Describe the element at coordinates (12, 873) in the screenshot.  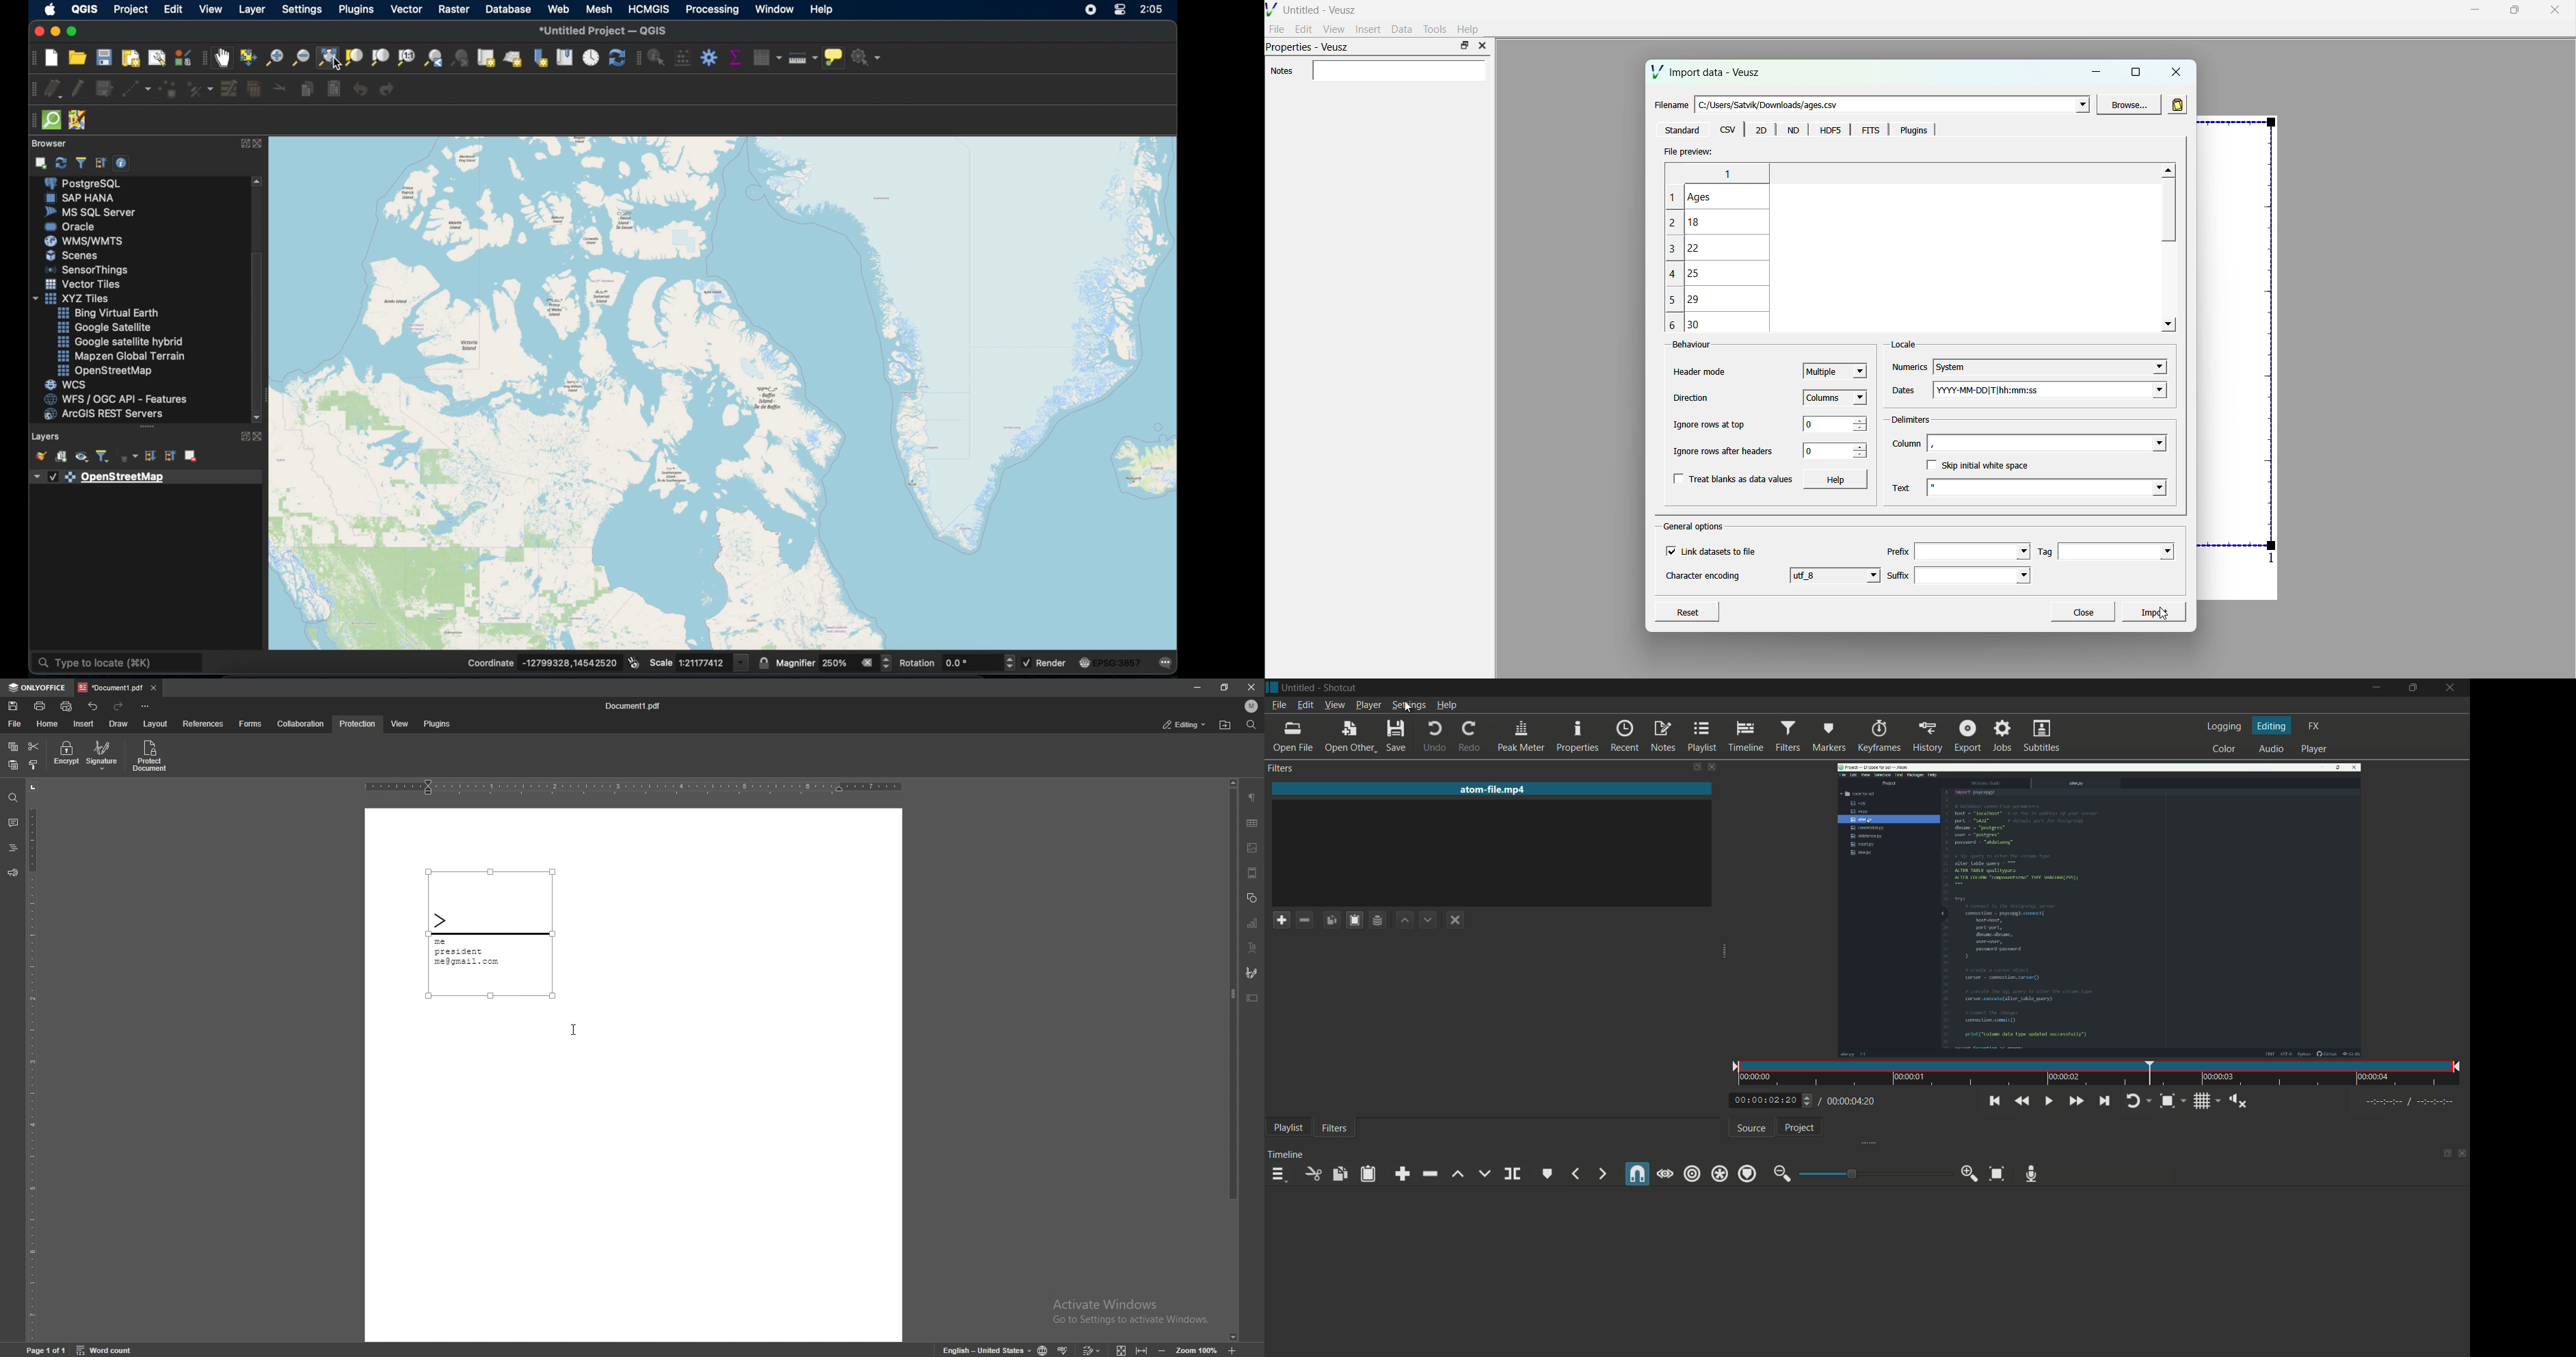
I see `feedback` at that location.